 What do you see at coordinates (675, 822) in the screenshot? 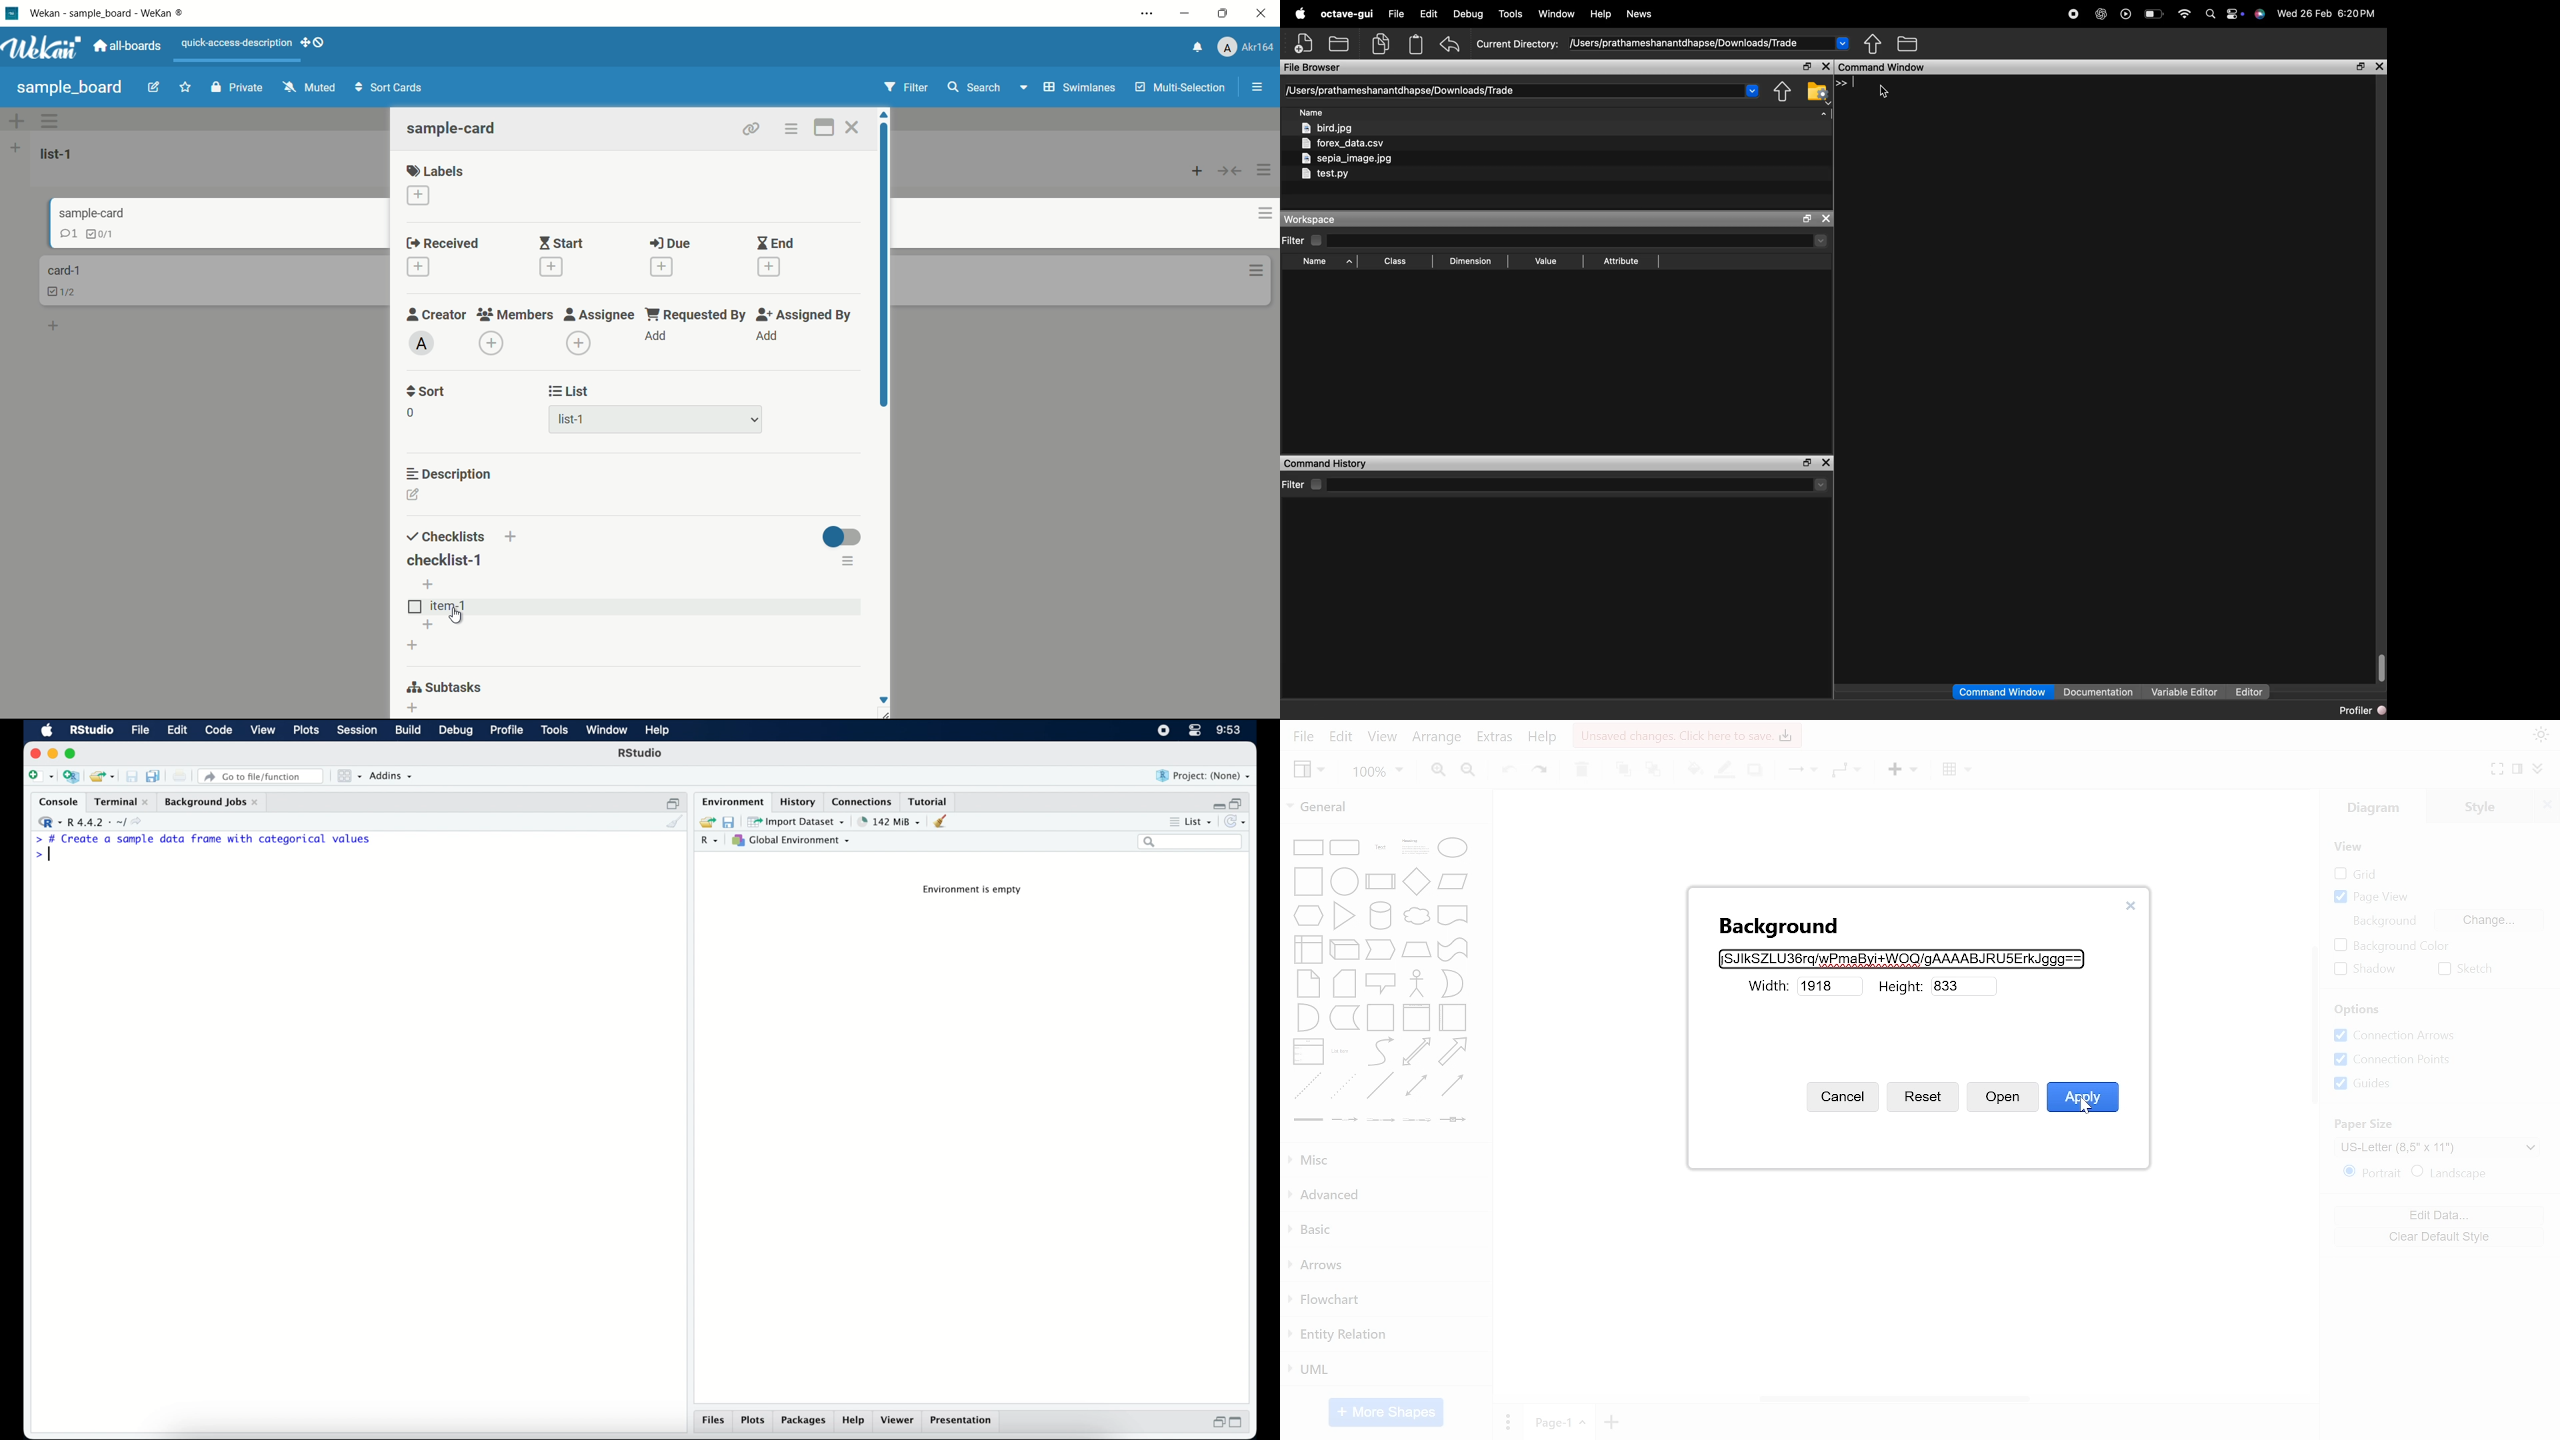
I see `clear console` at bounding box center [675, 822].